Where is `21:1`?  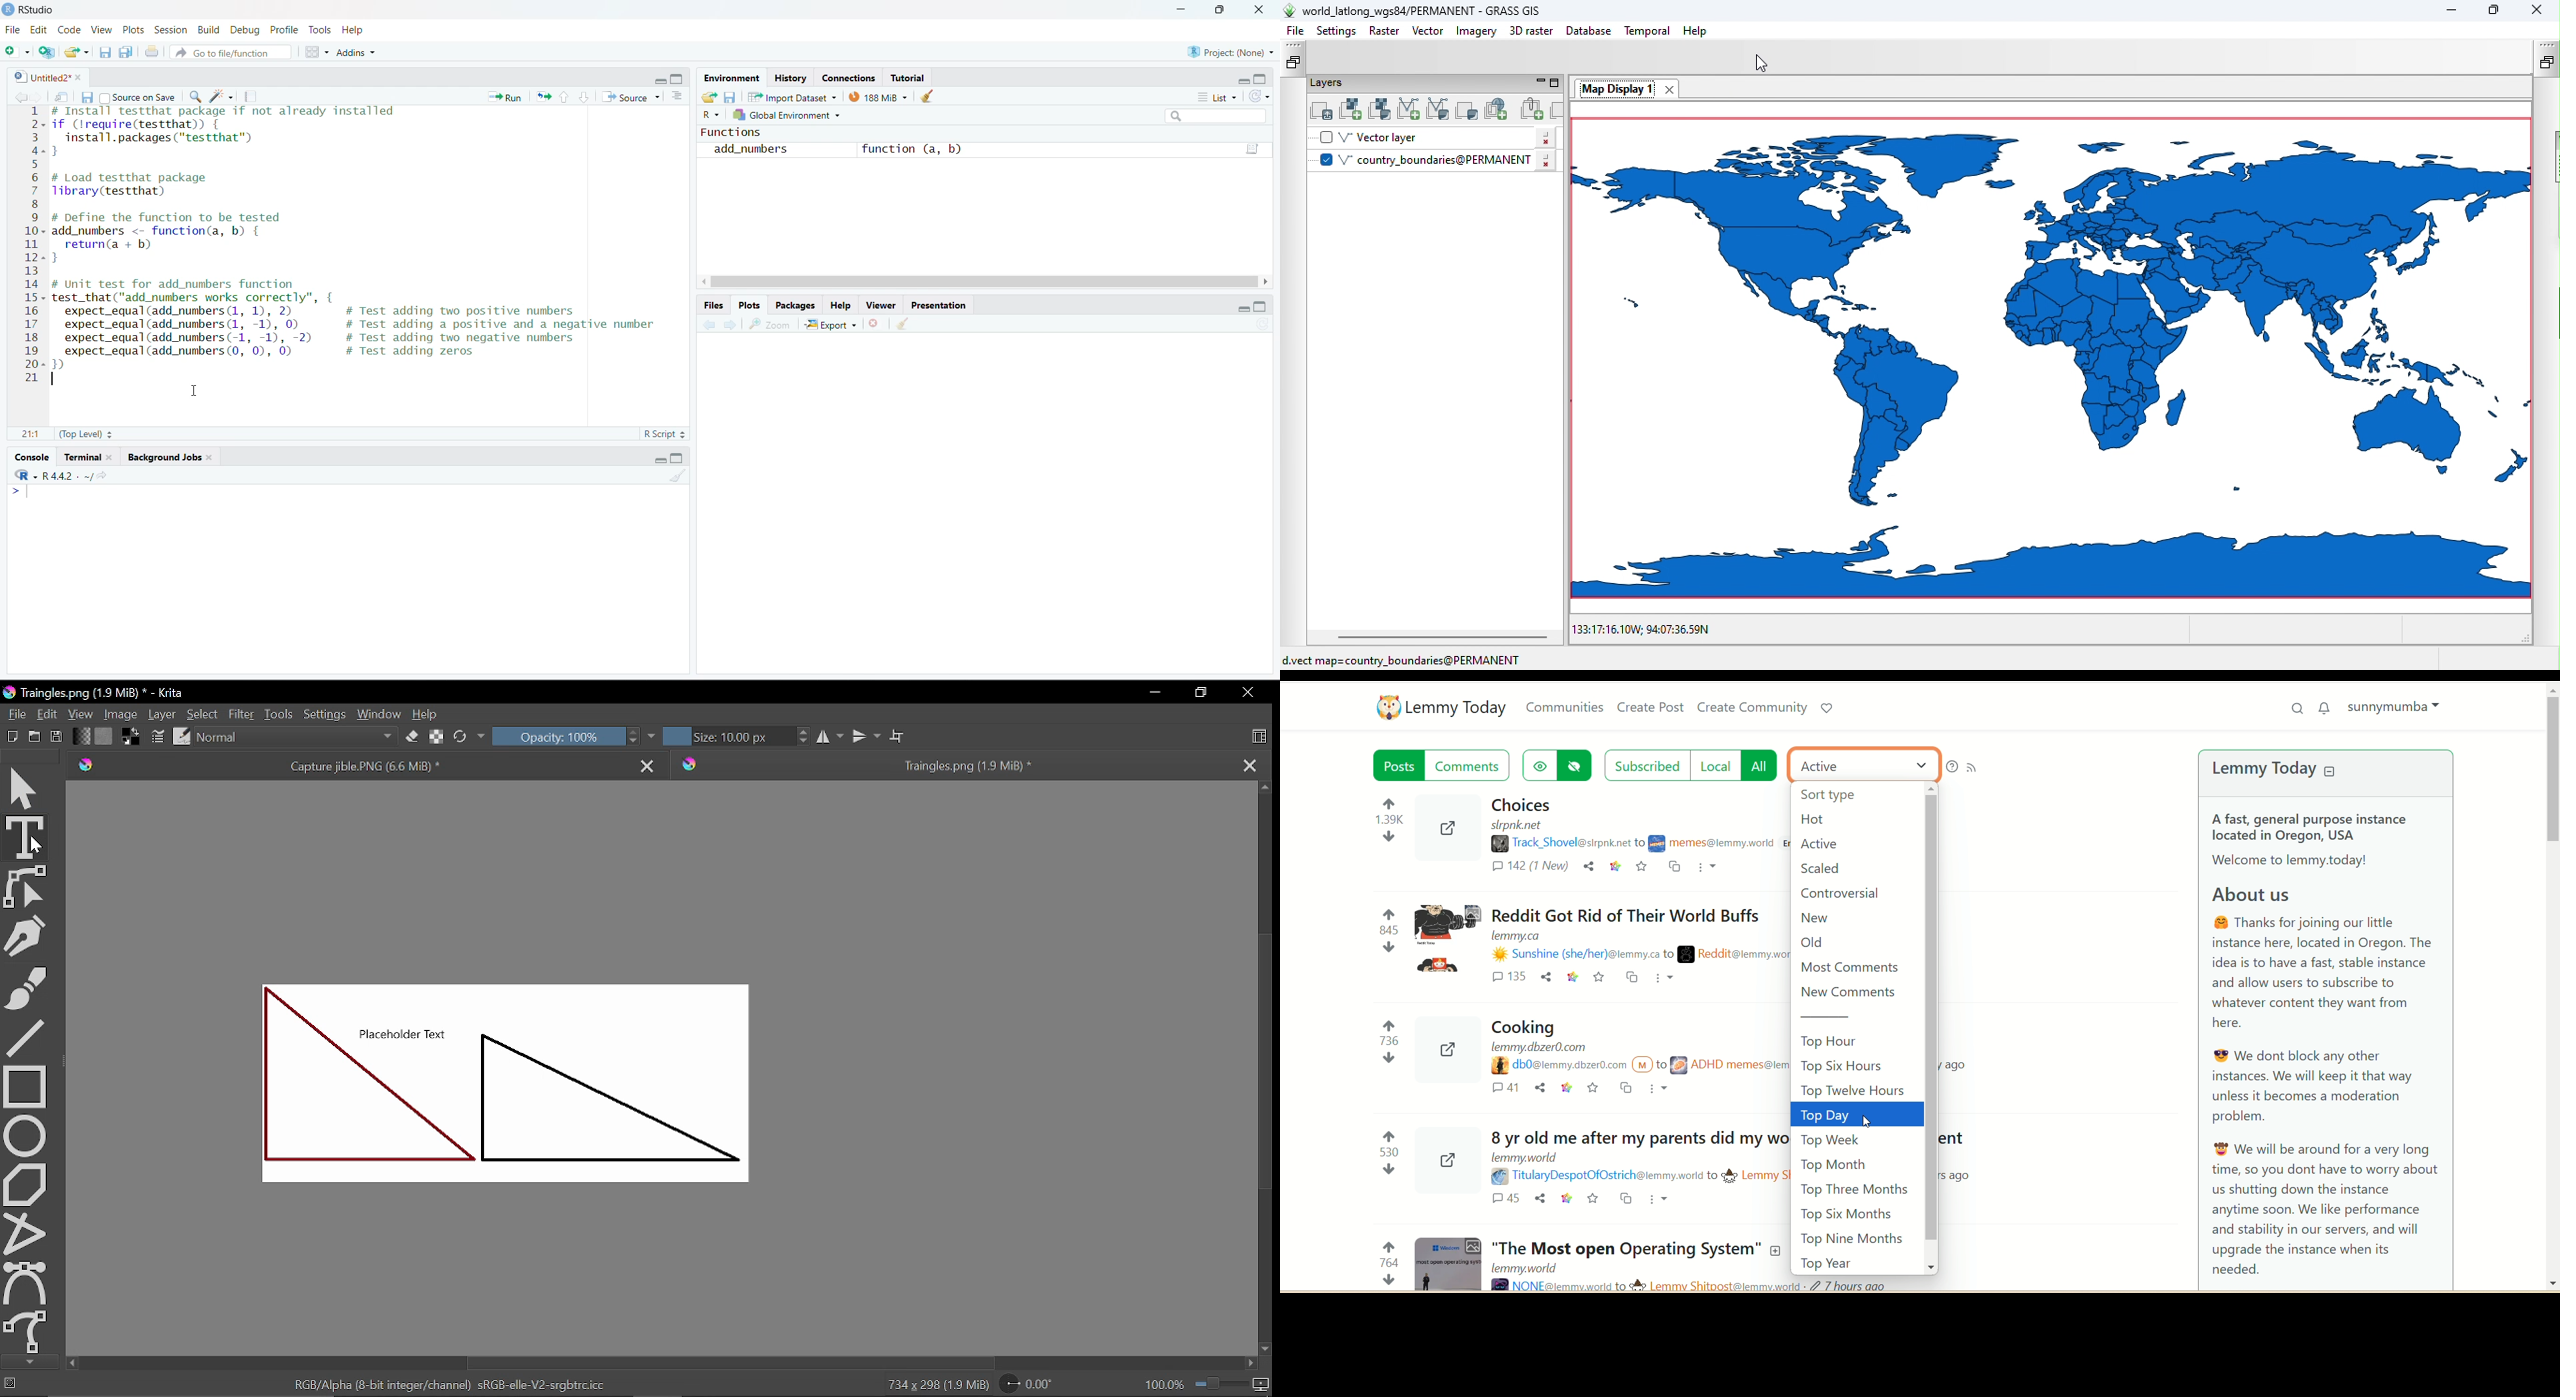
21:1 is located at coordinates (33, 435).